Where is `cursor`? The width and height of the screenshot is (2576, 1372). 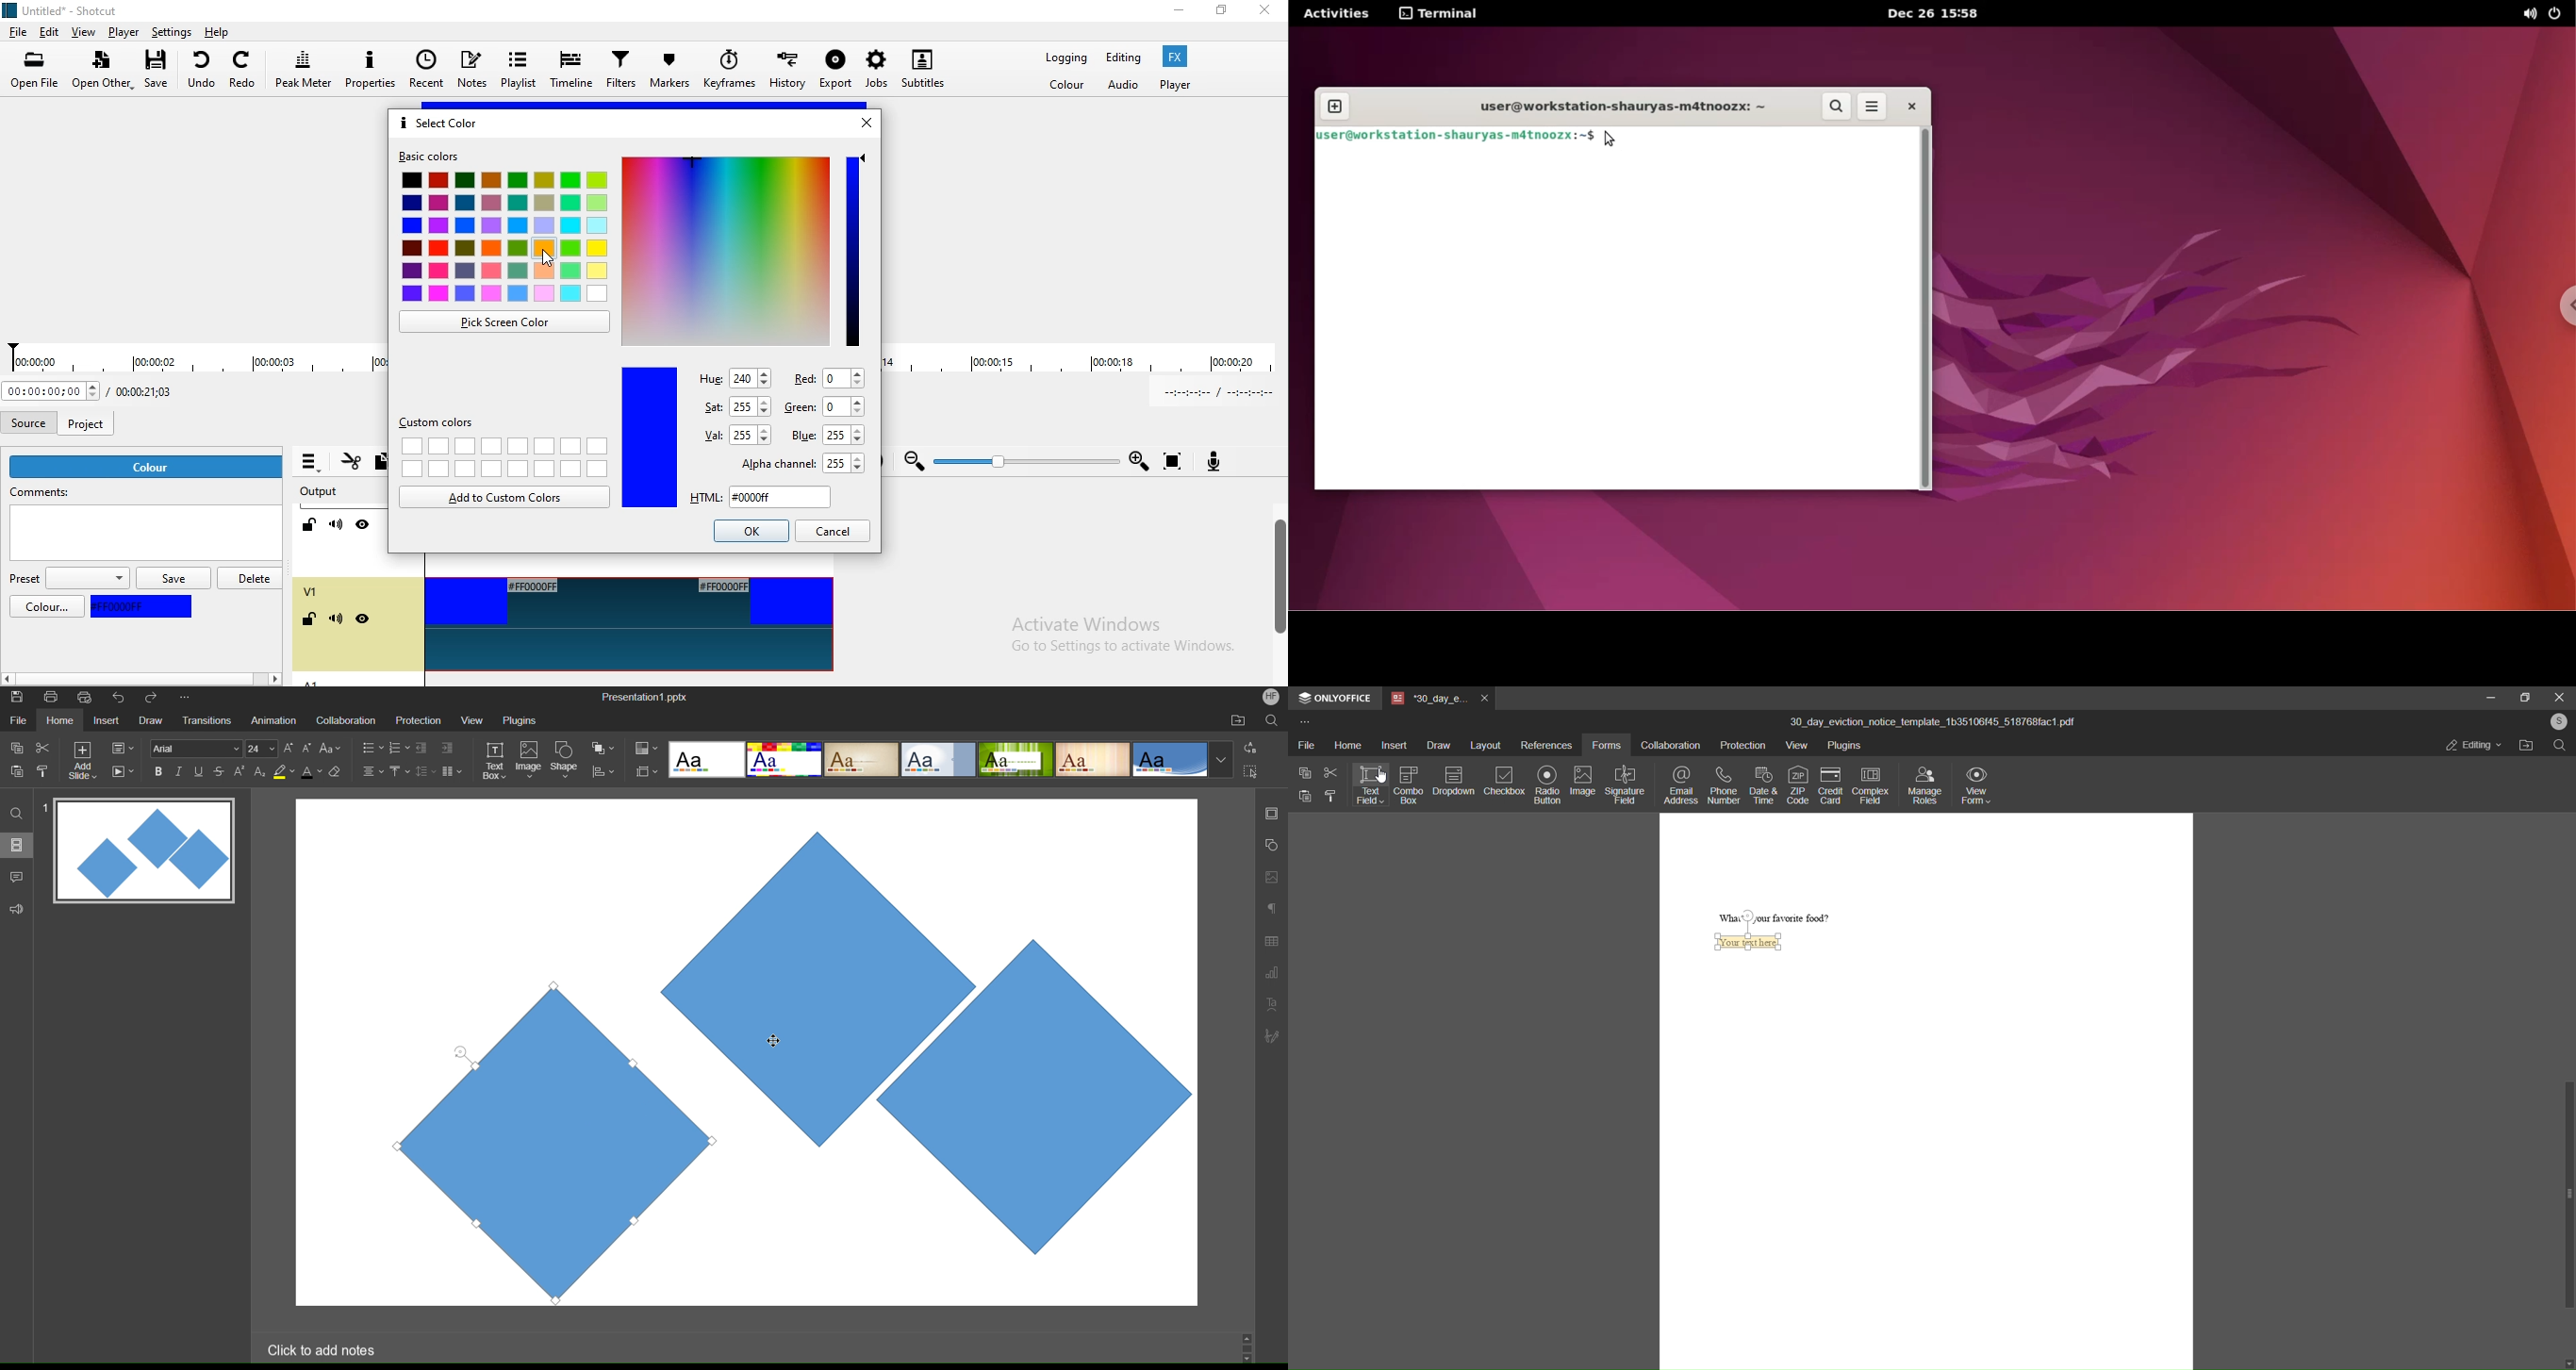
cursor is located at coordinates (1384, 775).